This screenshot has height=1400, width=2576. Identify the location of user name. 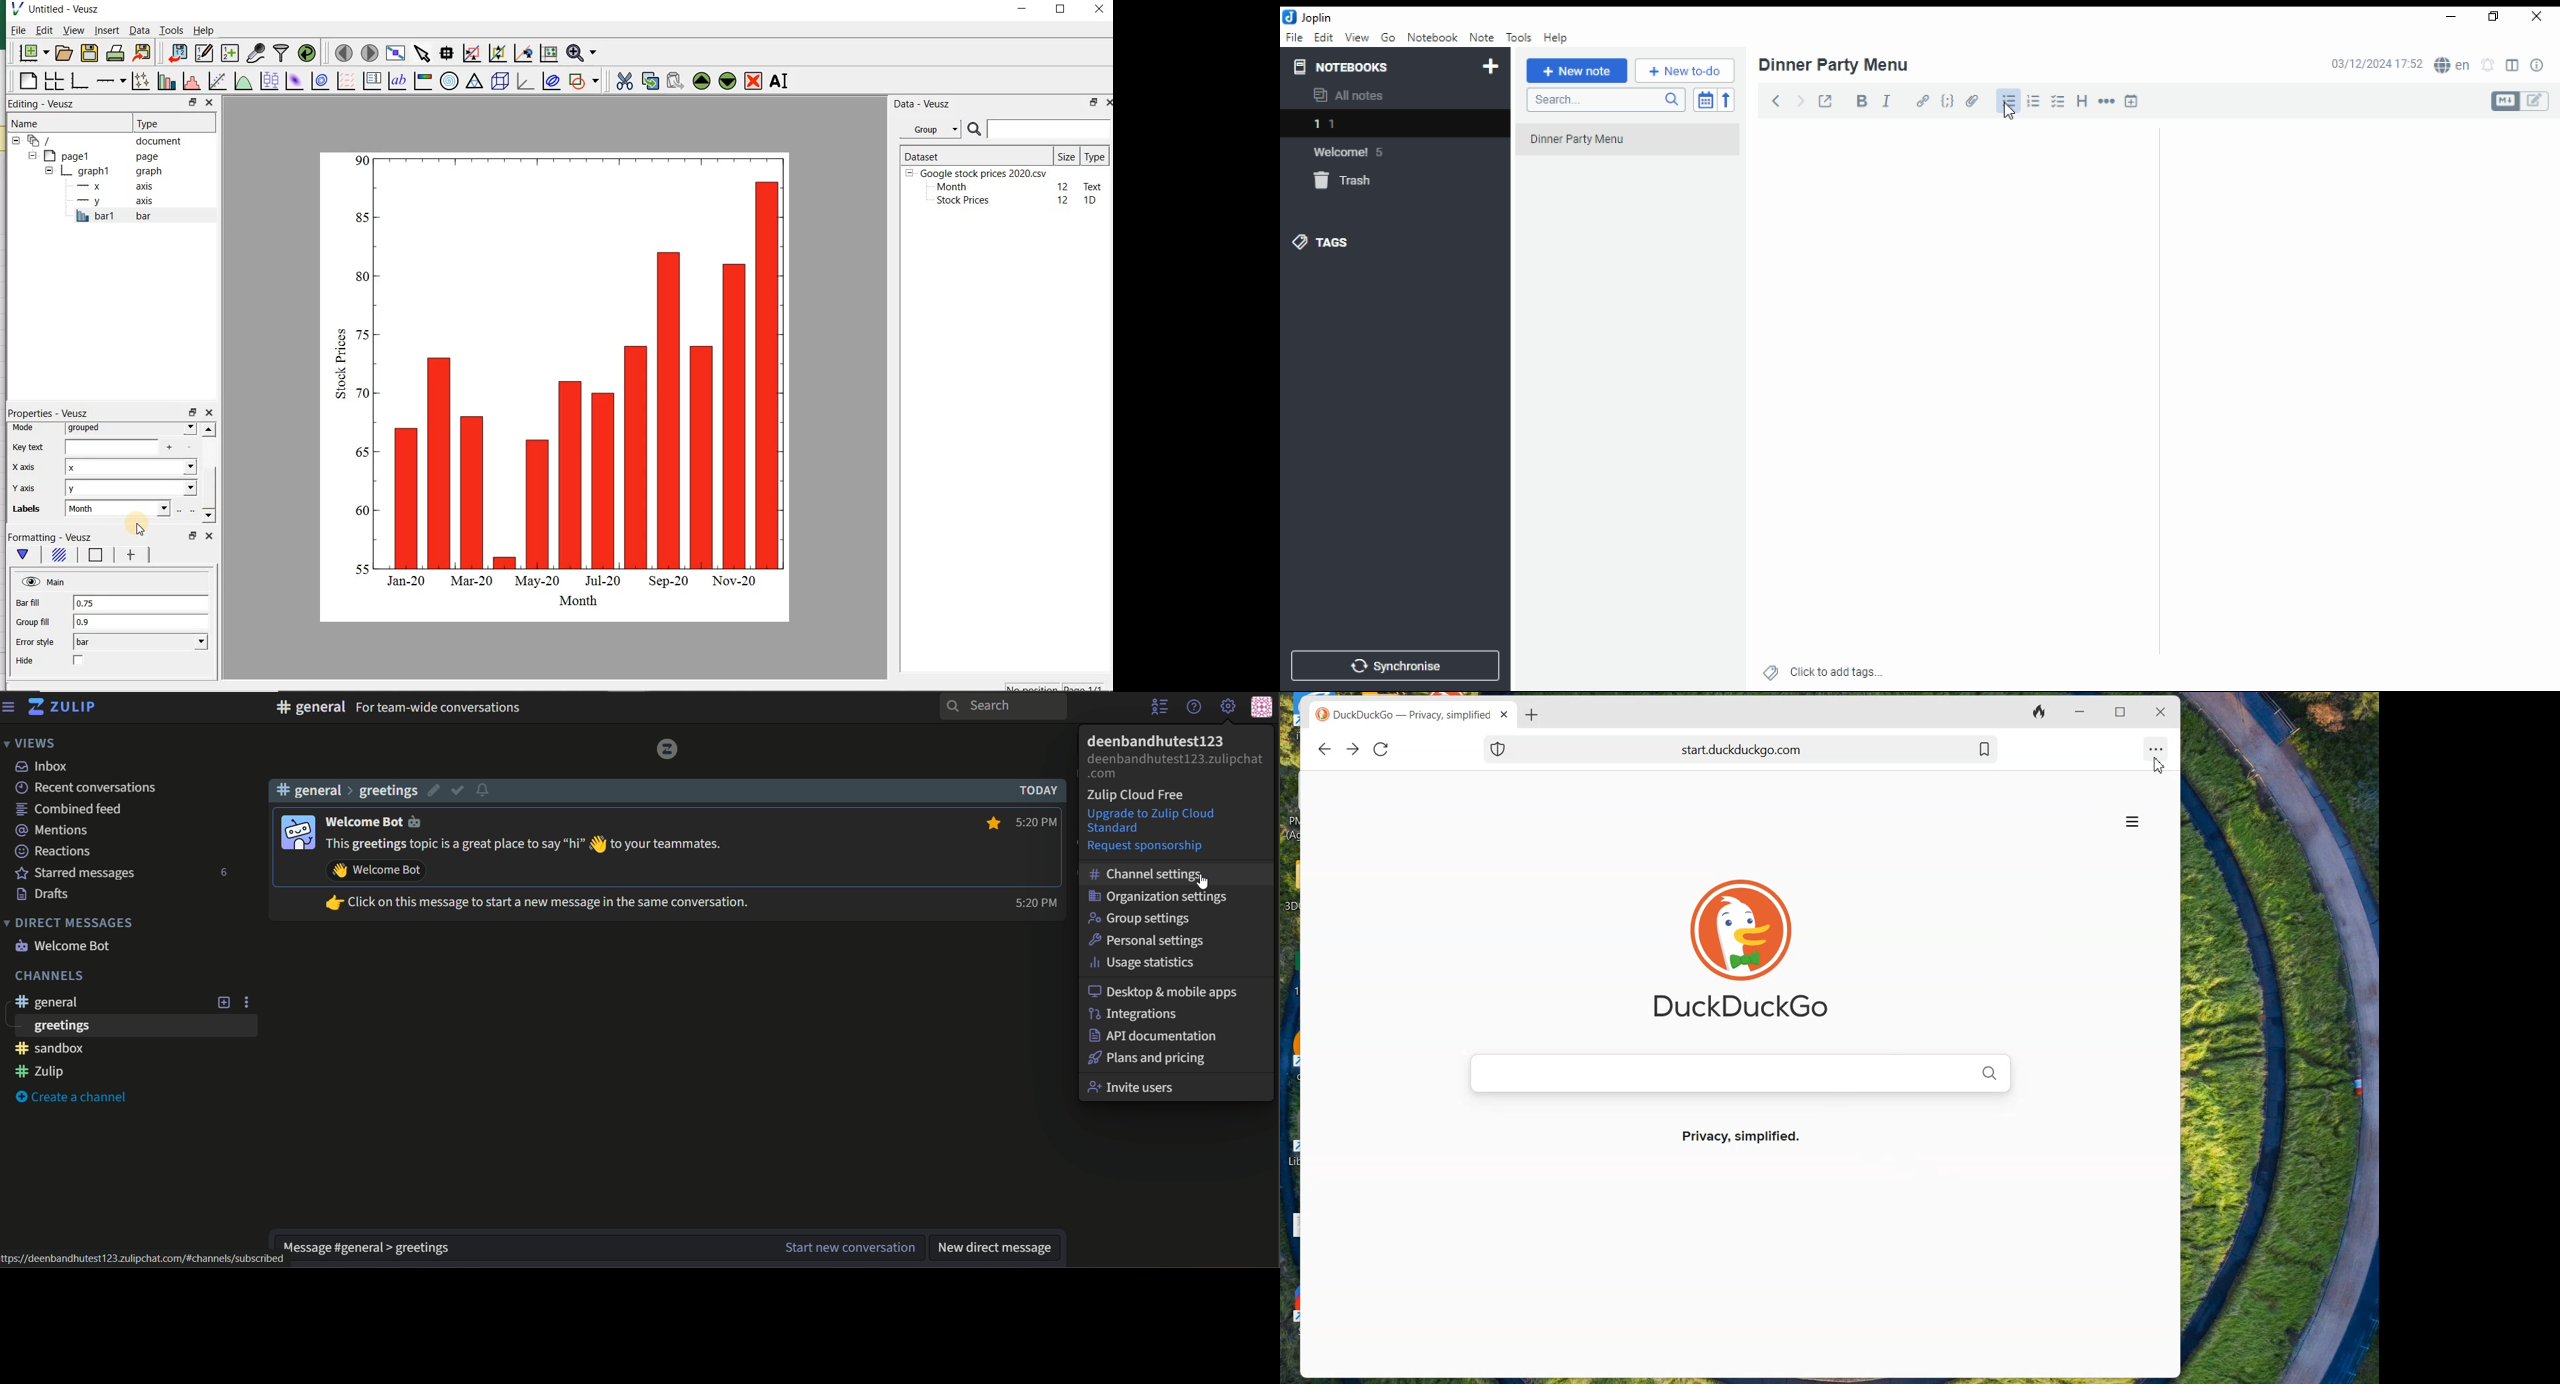
(1156, 741).